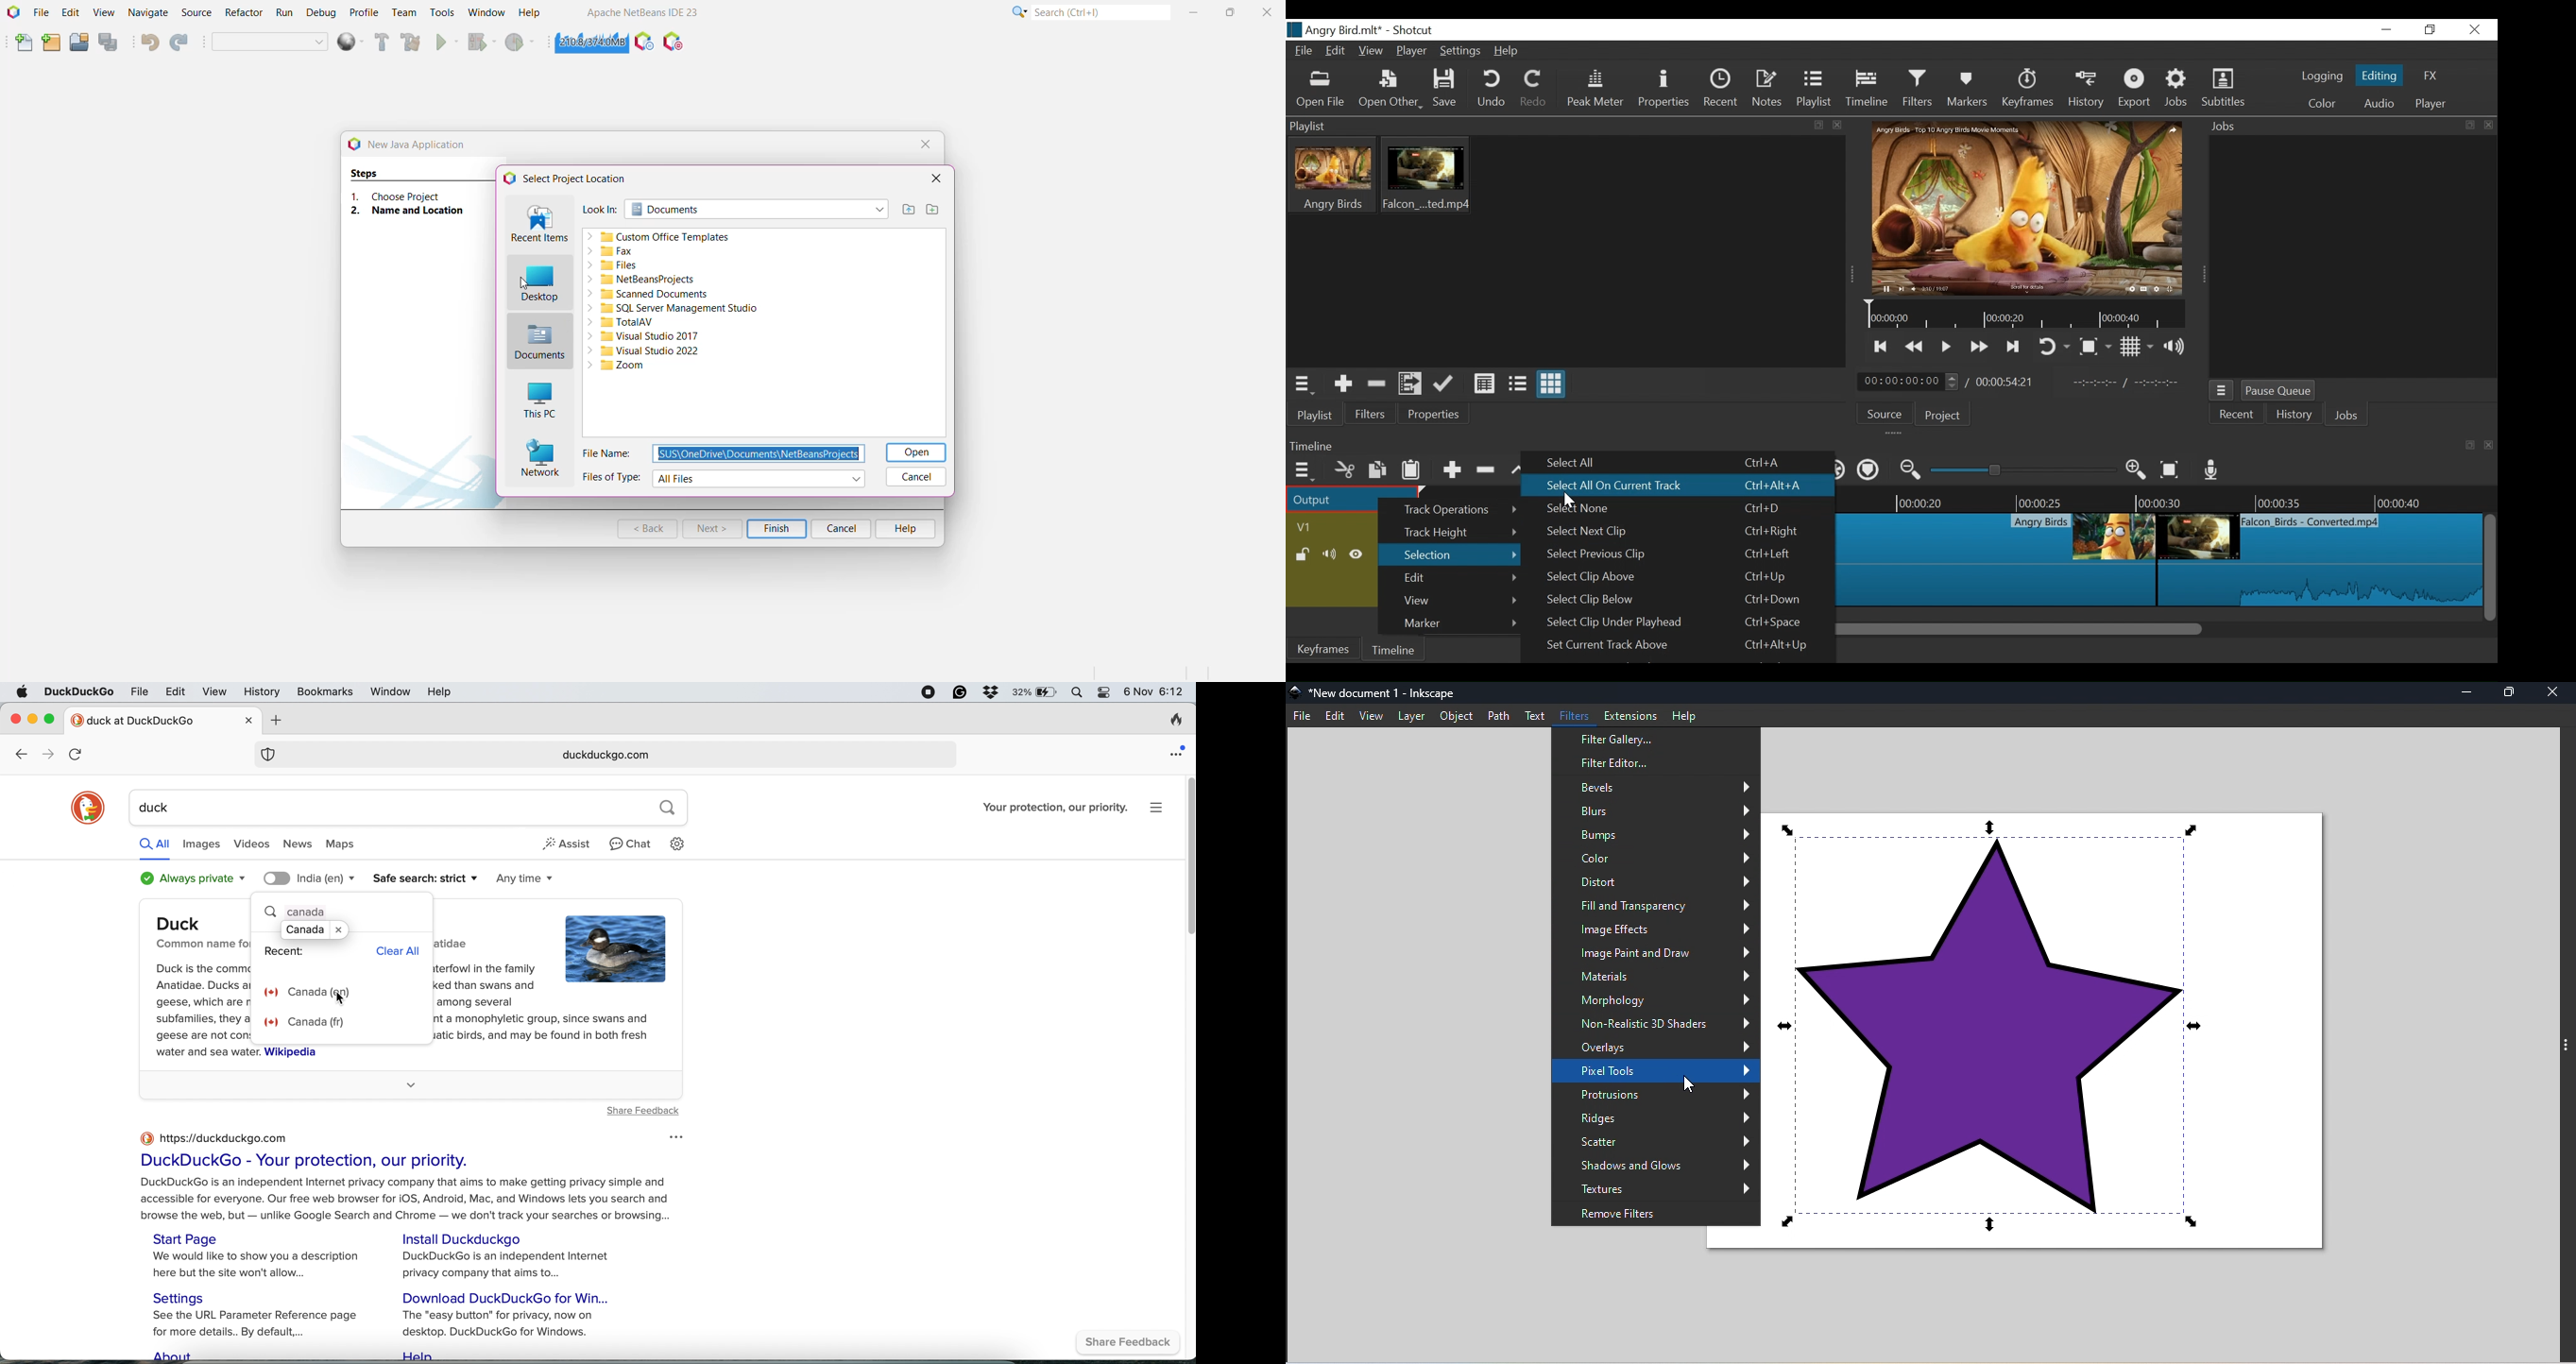  What do you see at coordinates (1570, 501) in the screenshot?
I see `Cursor` at bounding box center [1570, 501].